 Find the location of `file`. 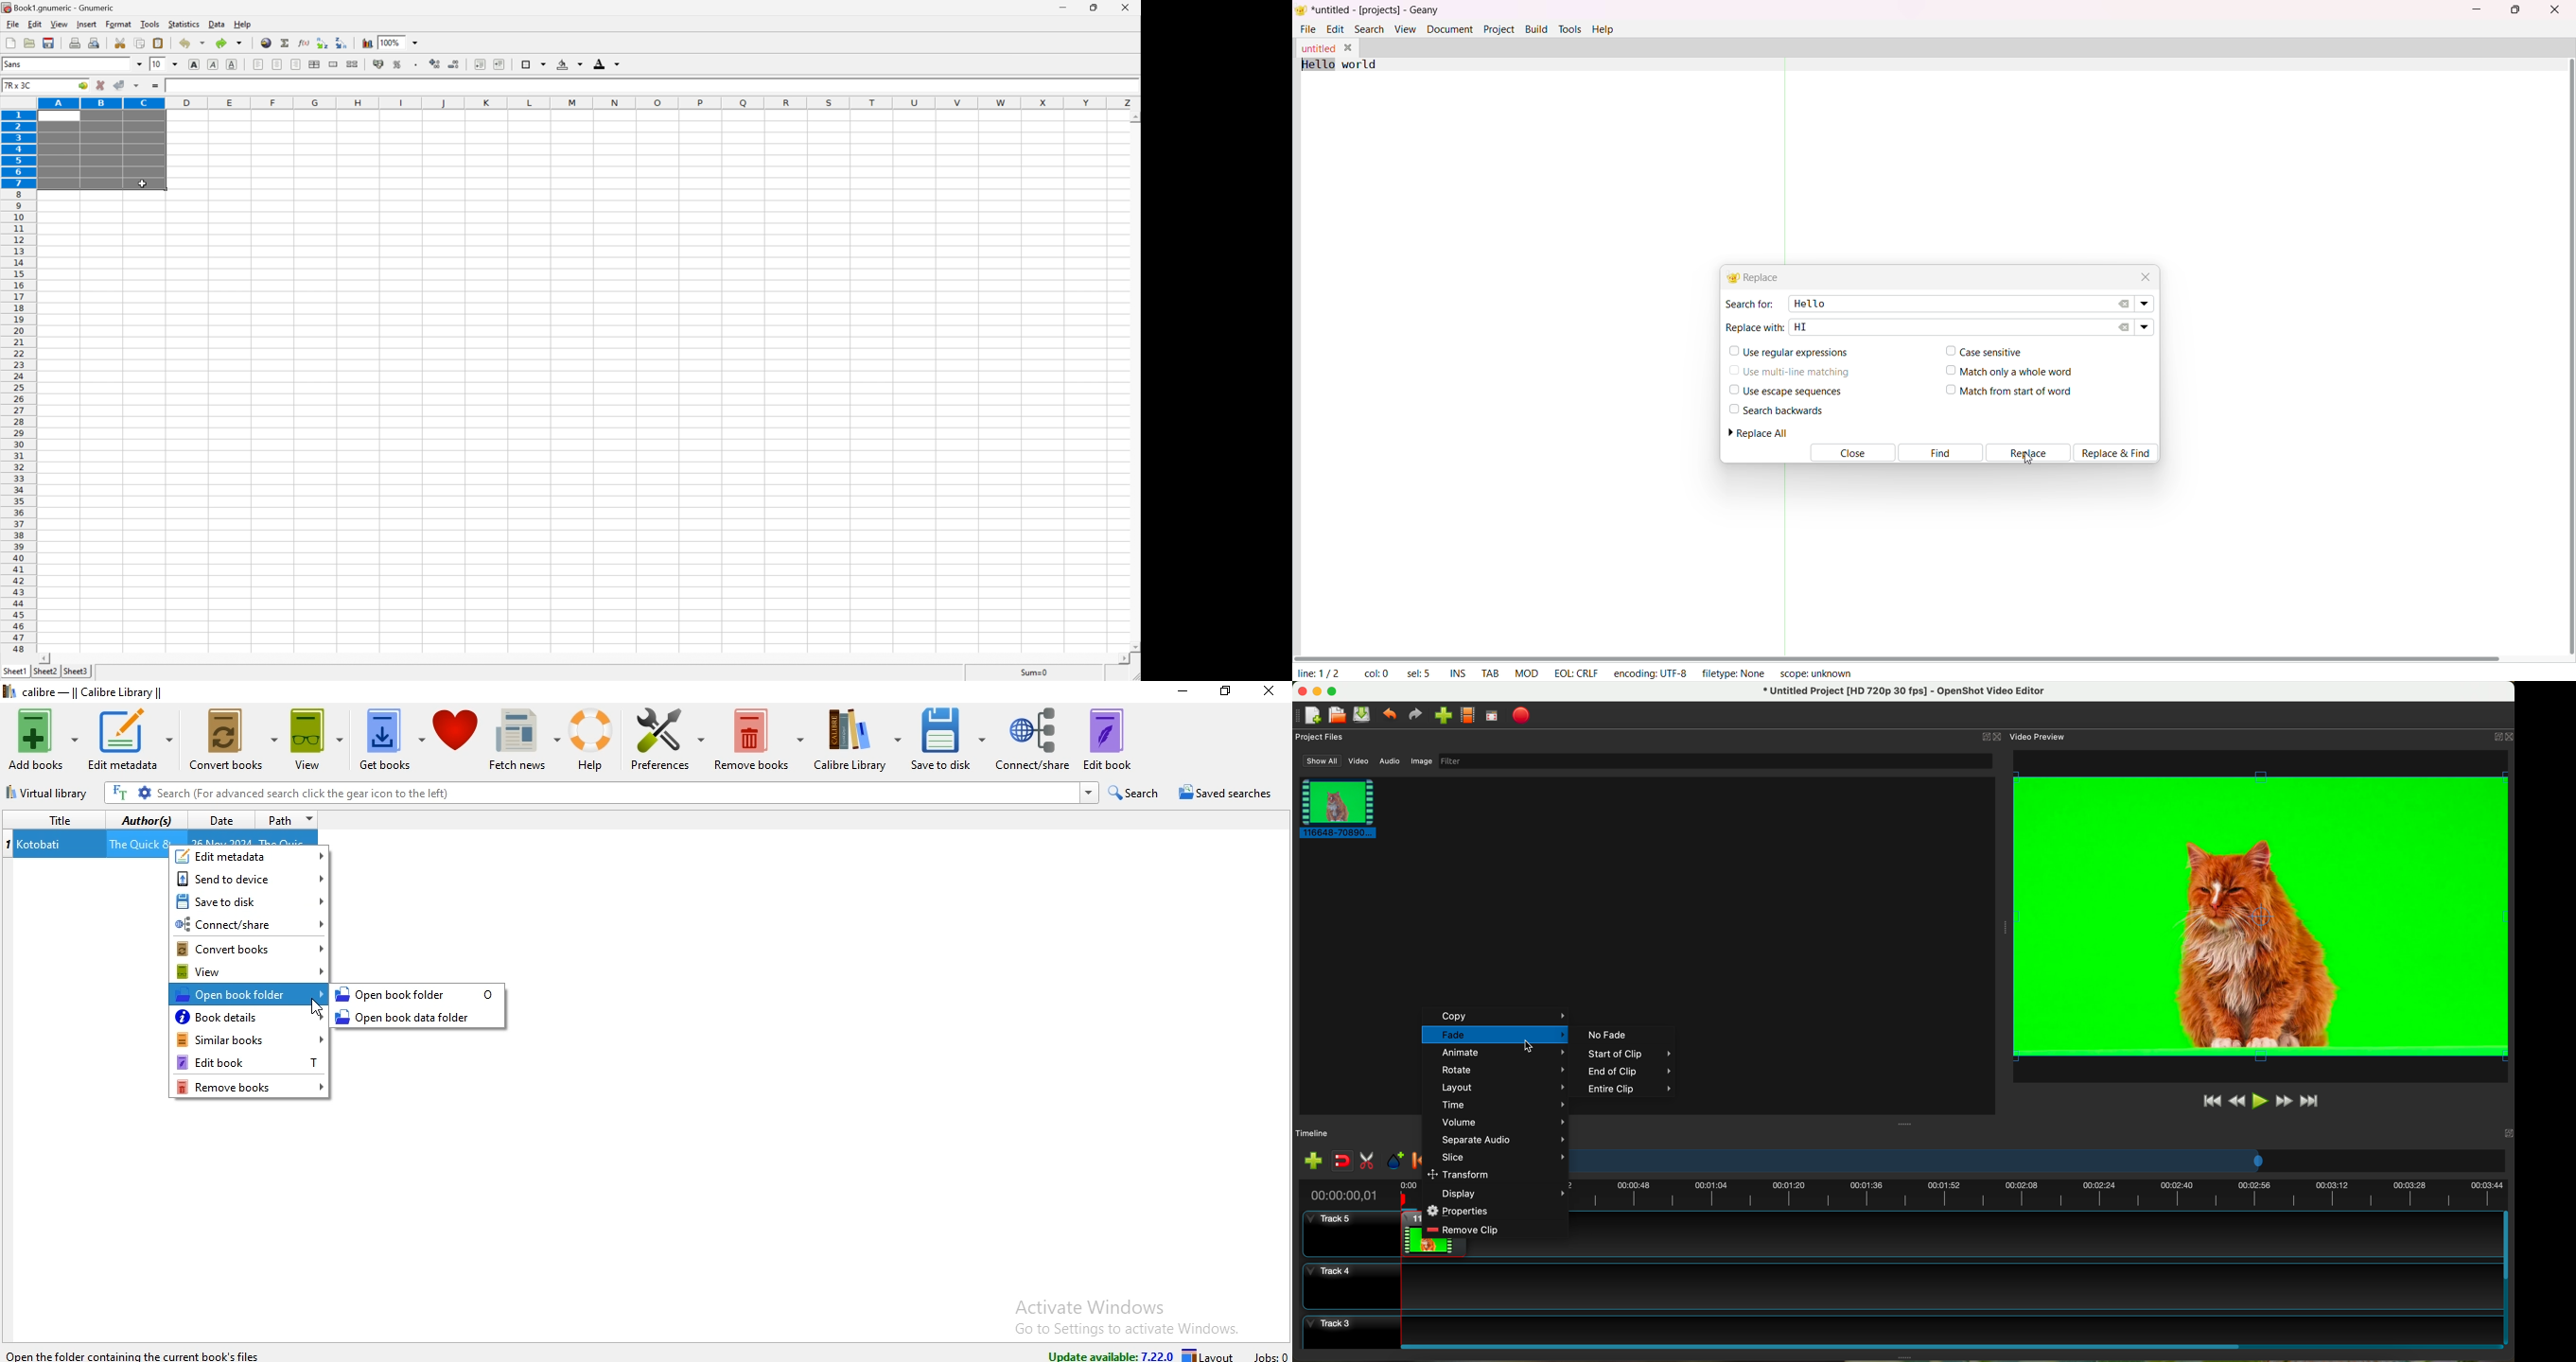

file is located at coordinates (12, 24).